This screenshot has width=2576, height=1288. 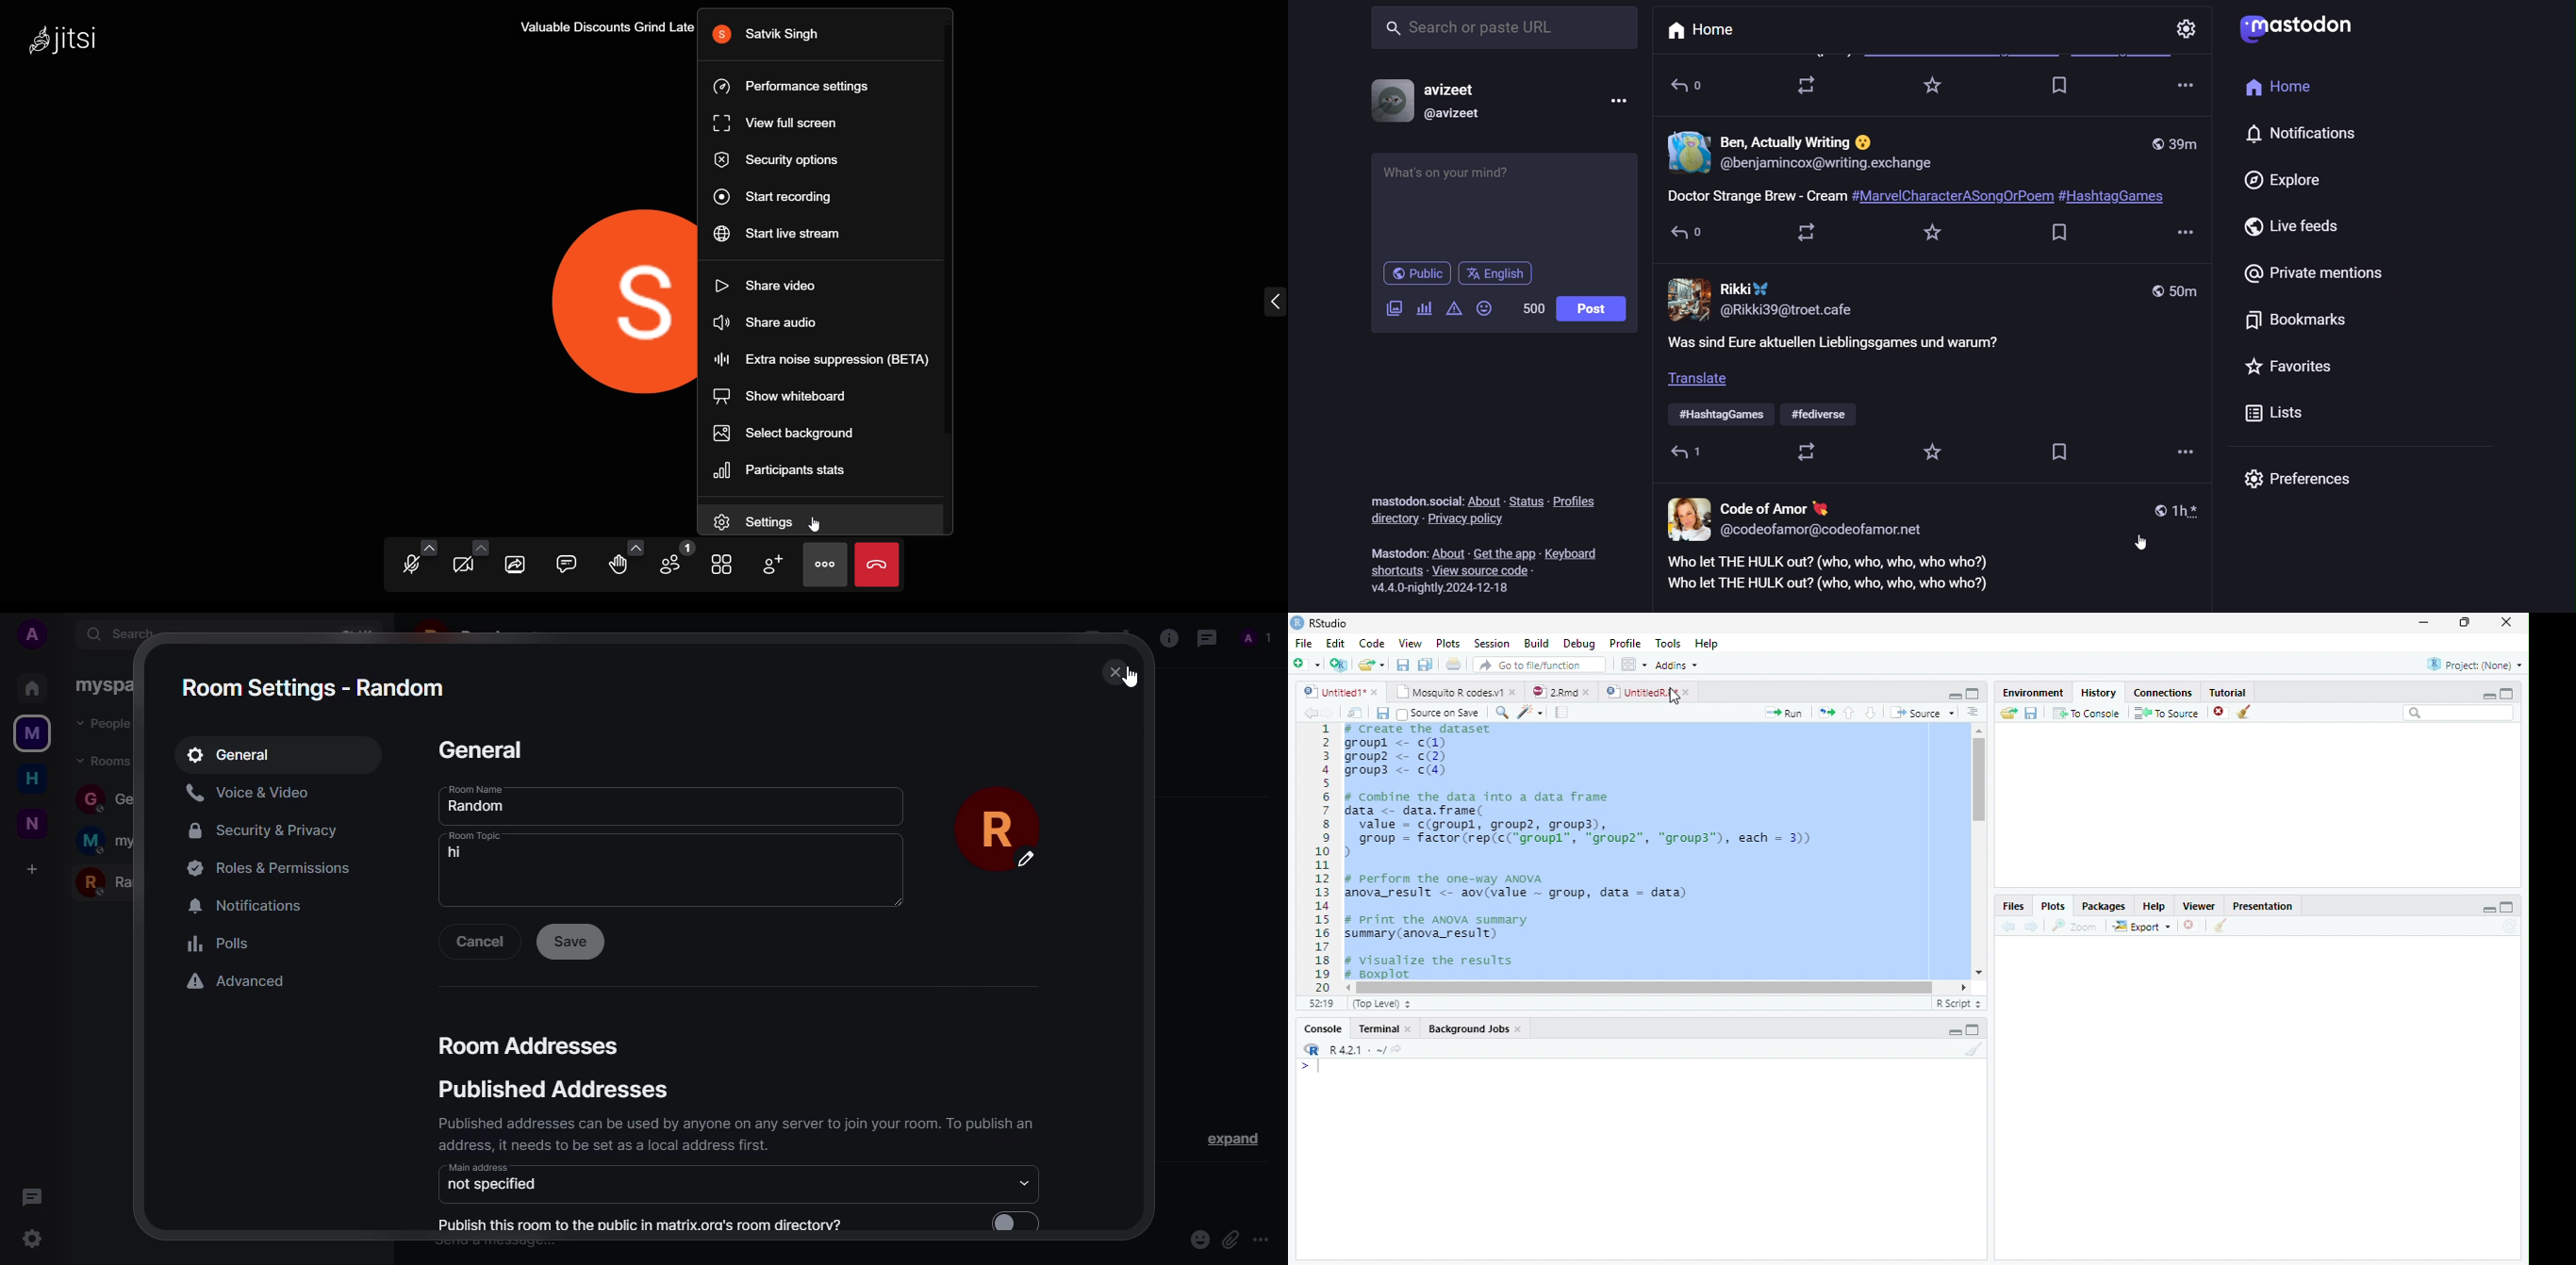 I want to click on Clear objects from the workspace, so click(x=2243, y=709).